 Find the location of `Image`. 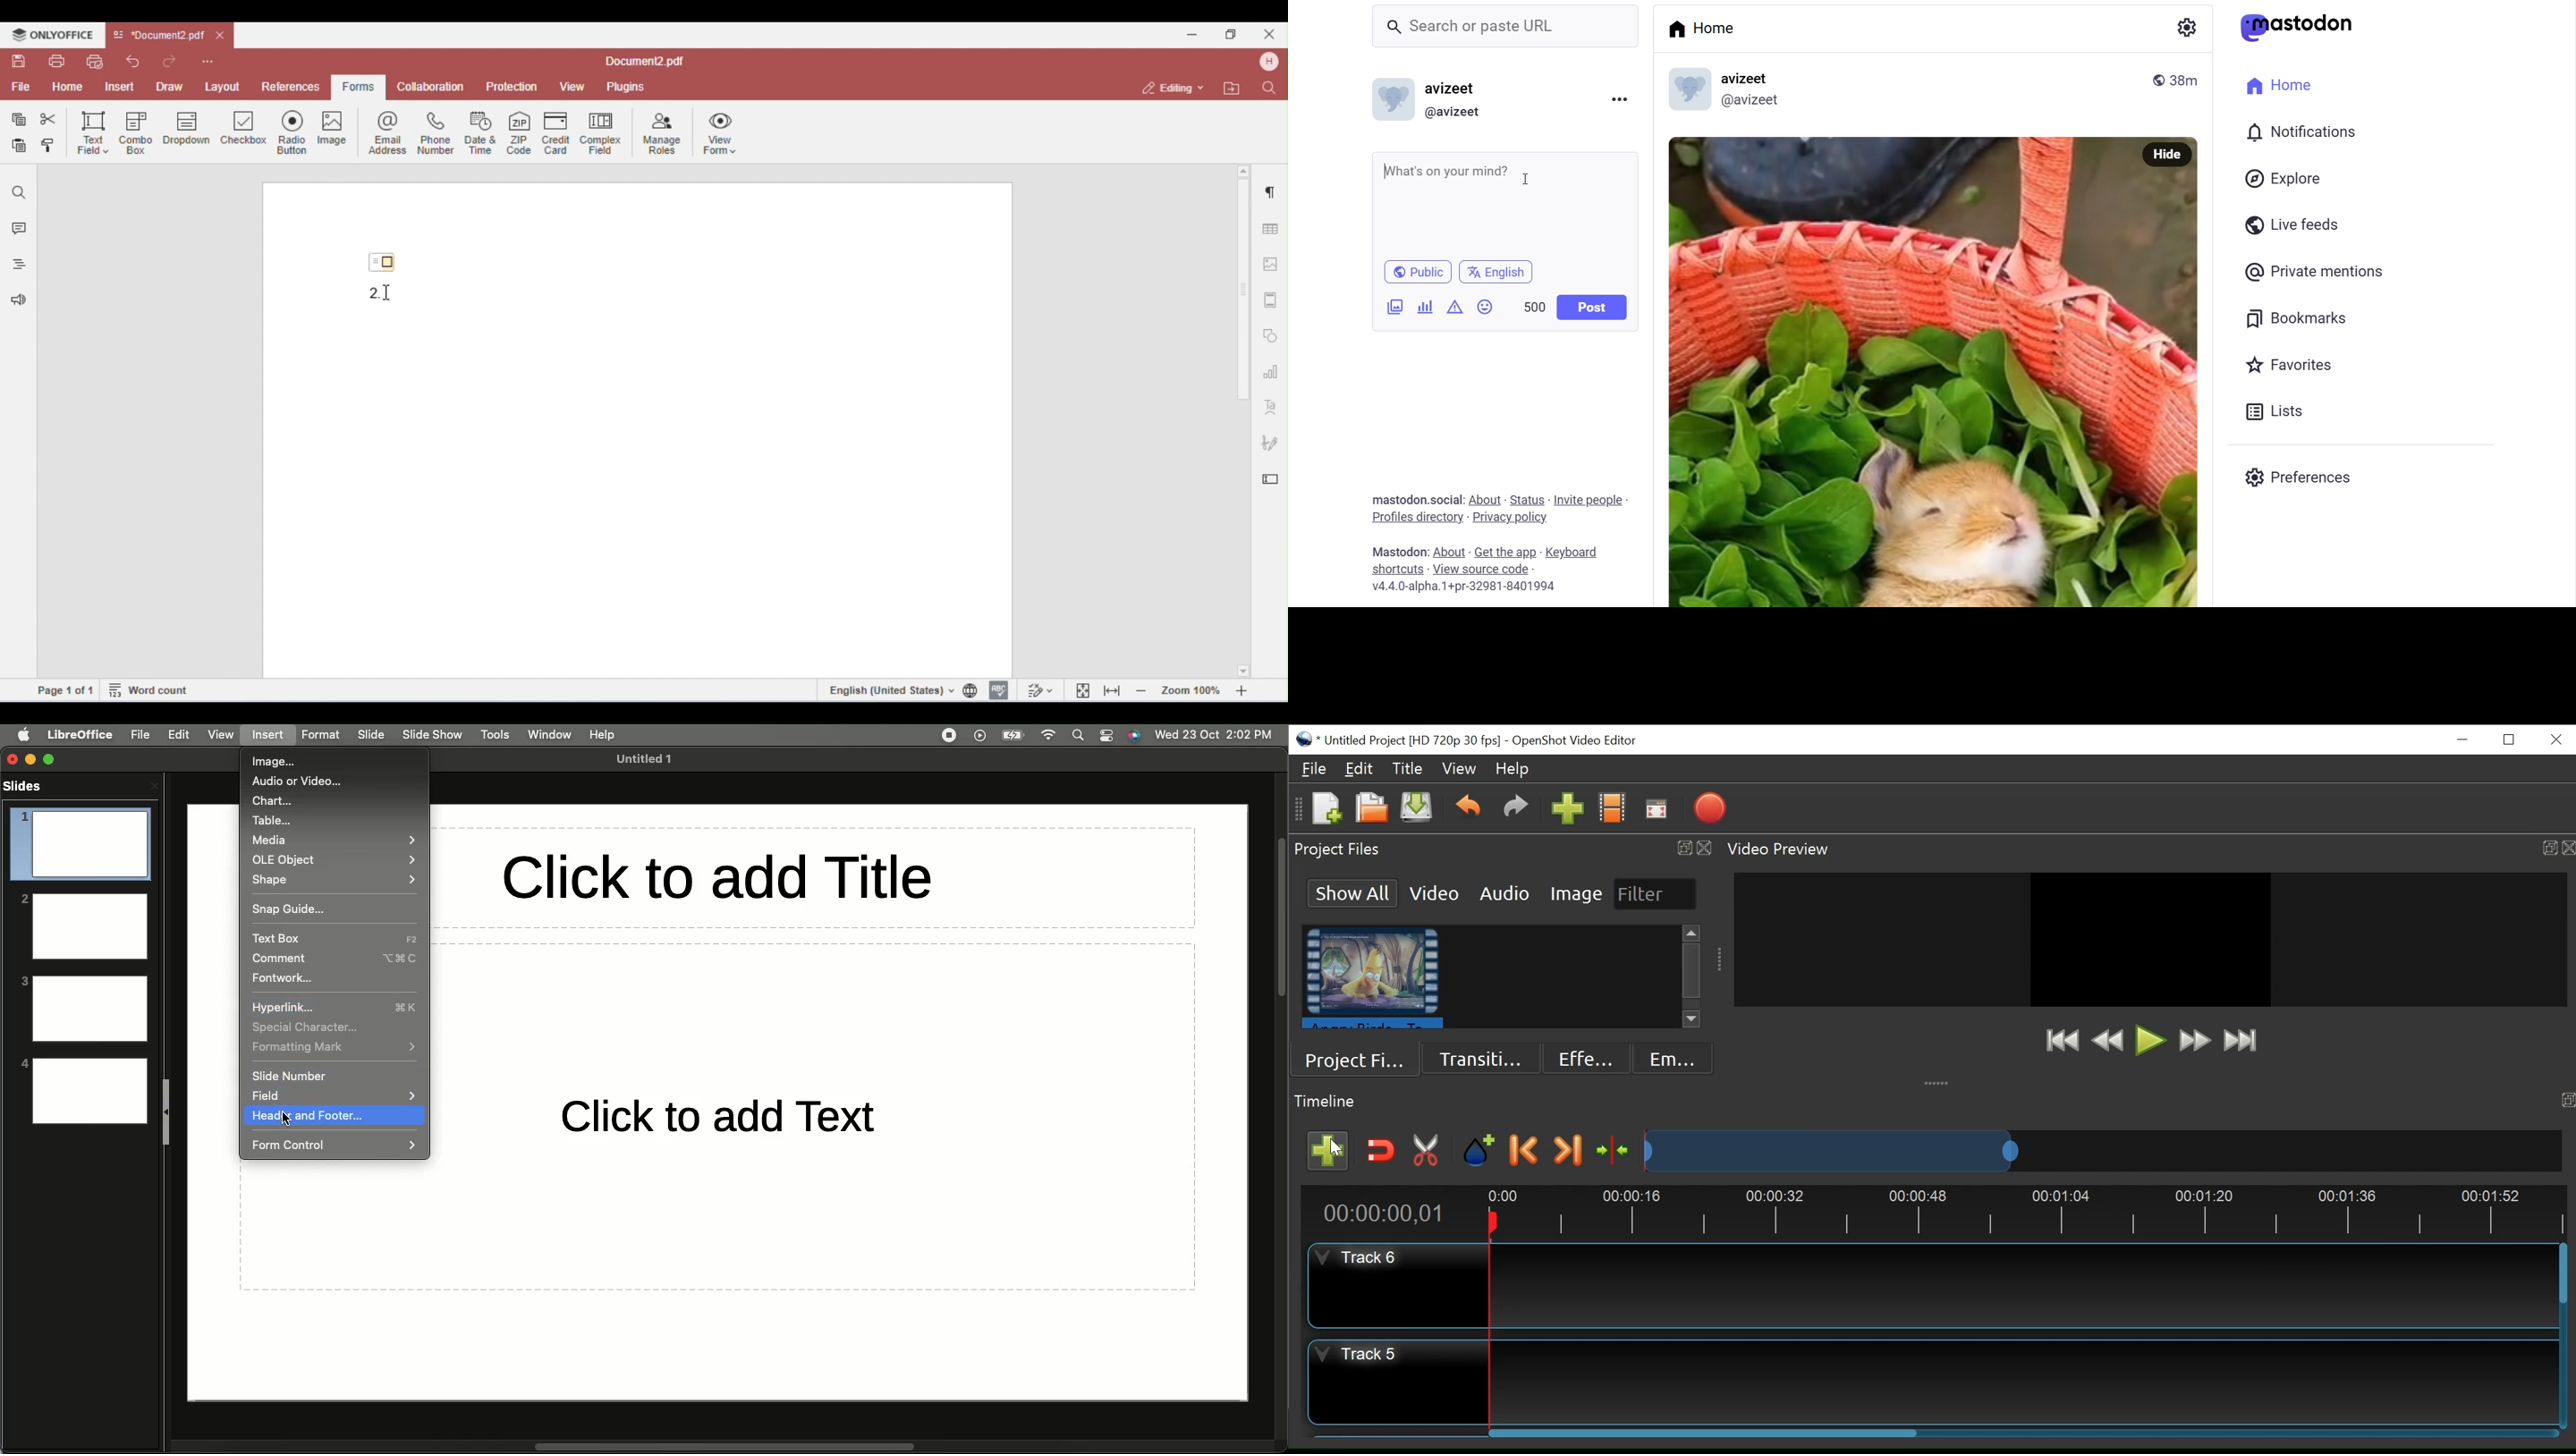

Image is located at coordinates (282, 763).